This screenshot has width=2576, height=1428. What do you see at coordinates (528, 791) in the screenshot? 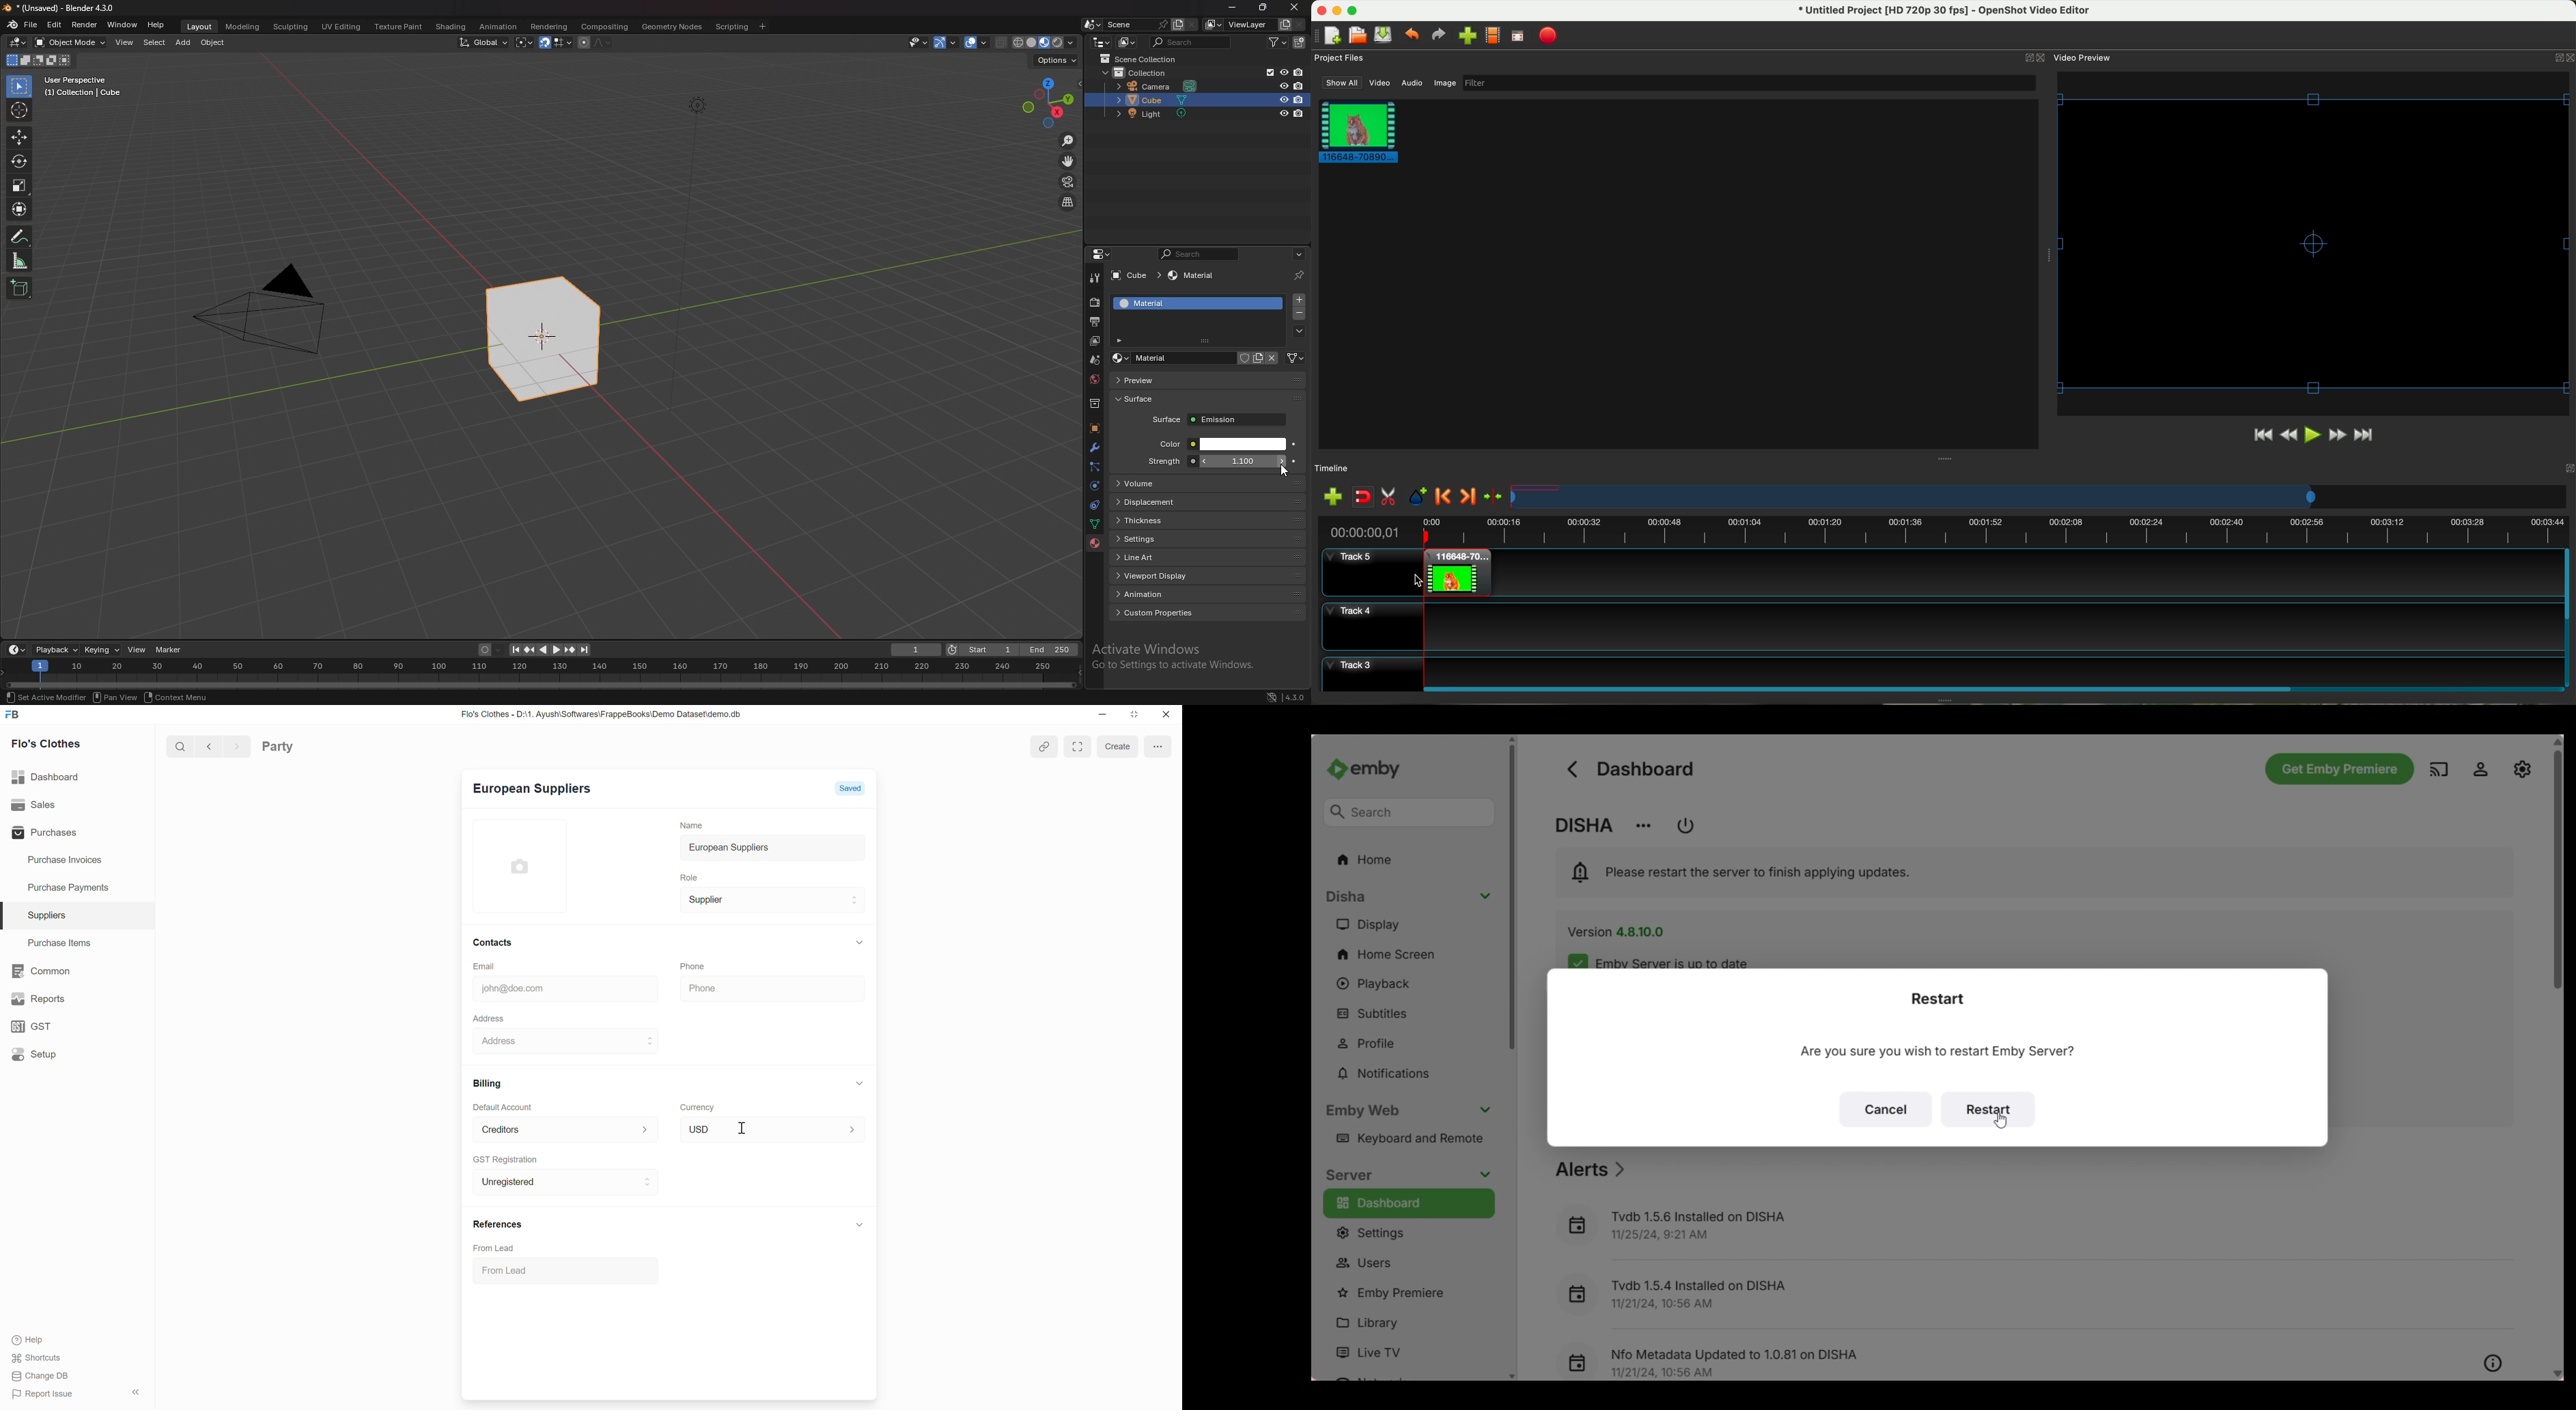
I see `European Suppliers` at bounding box center [528, 791].